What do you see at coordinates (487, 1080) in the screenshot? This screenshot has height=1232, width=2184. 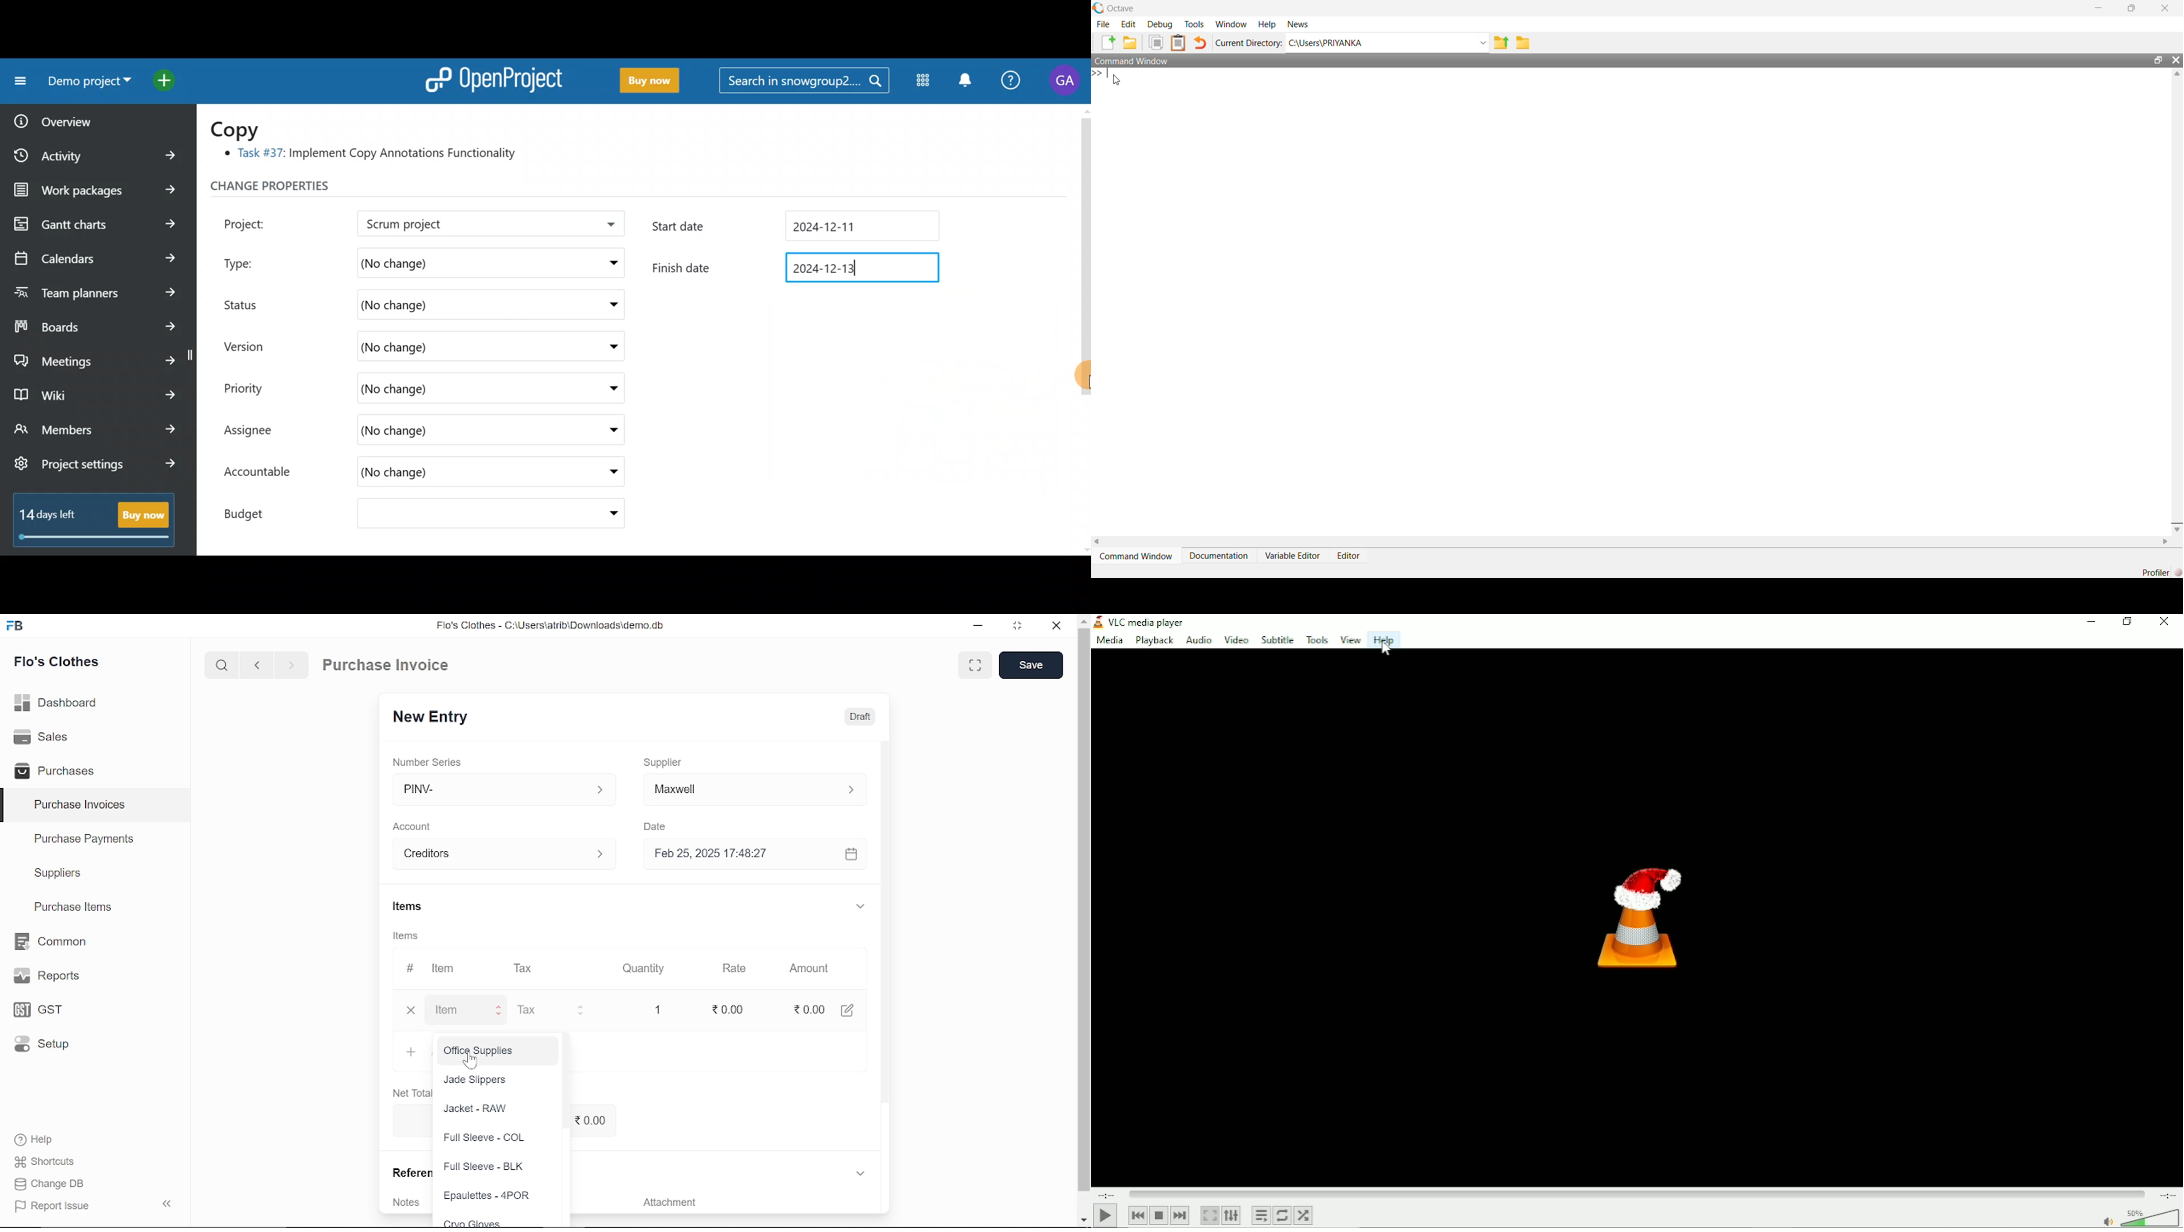 I see `Jade Slippers` at bounding box center [487, 1080].